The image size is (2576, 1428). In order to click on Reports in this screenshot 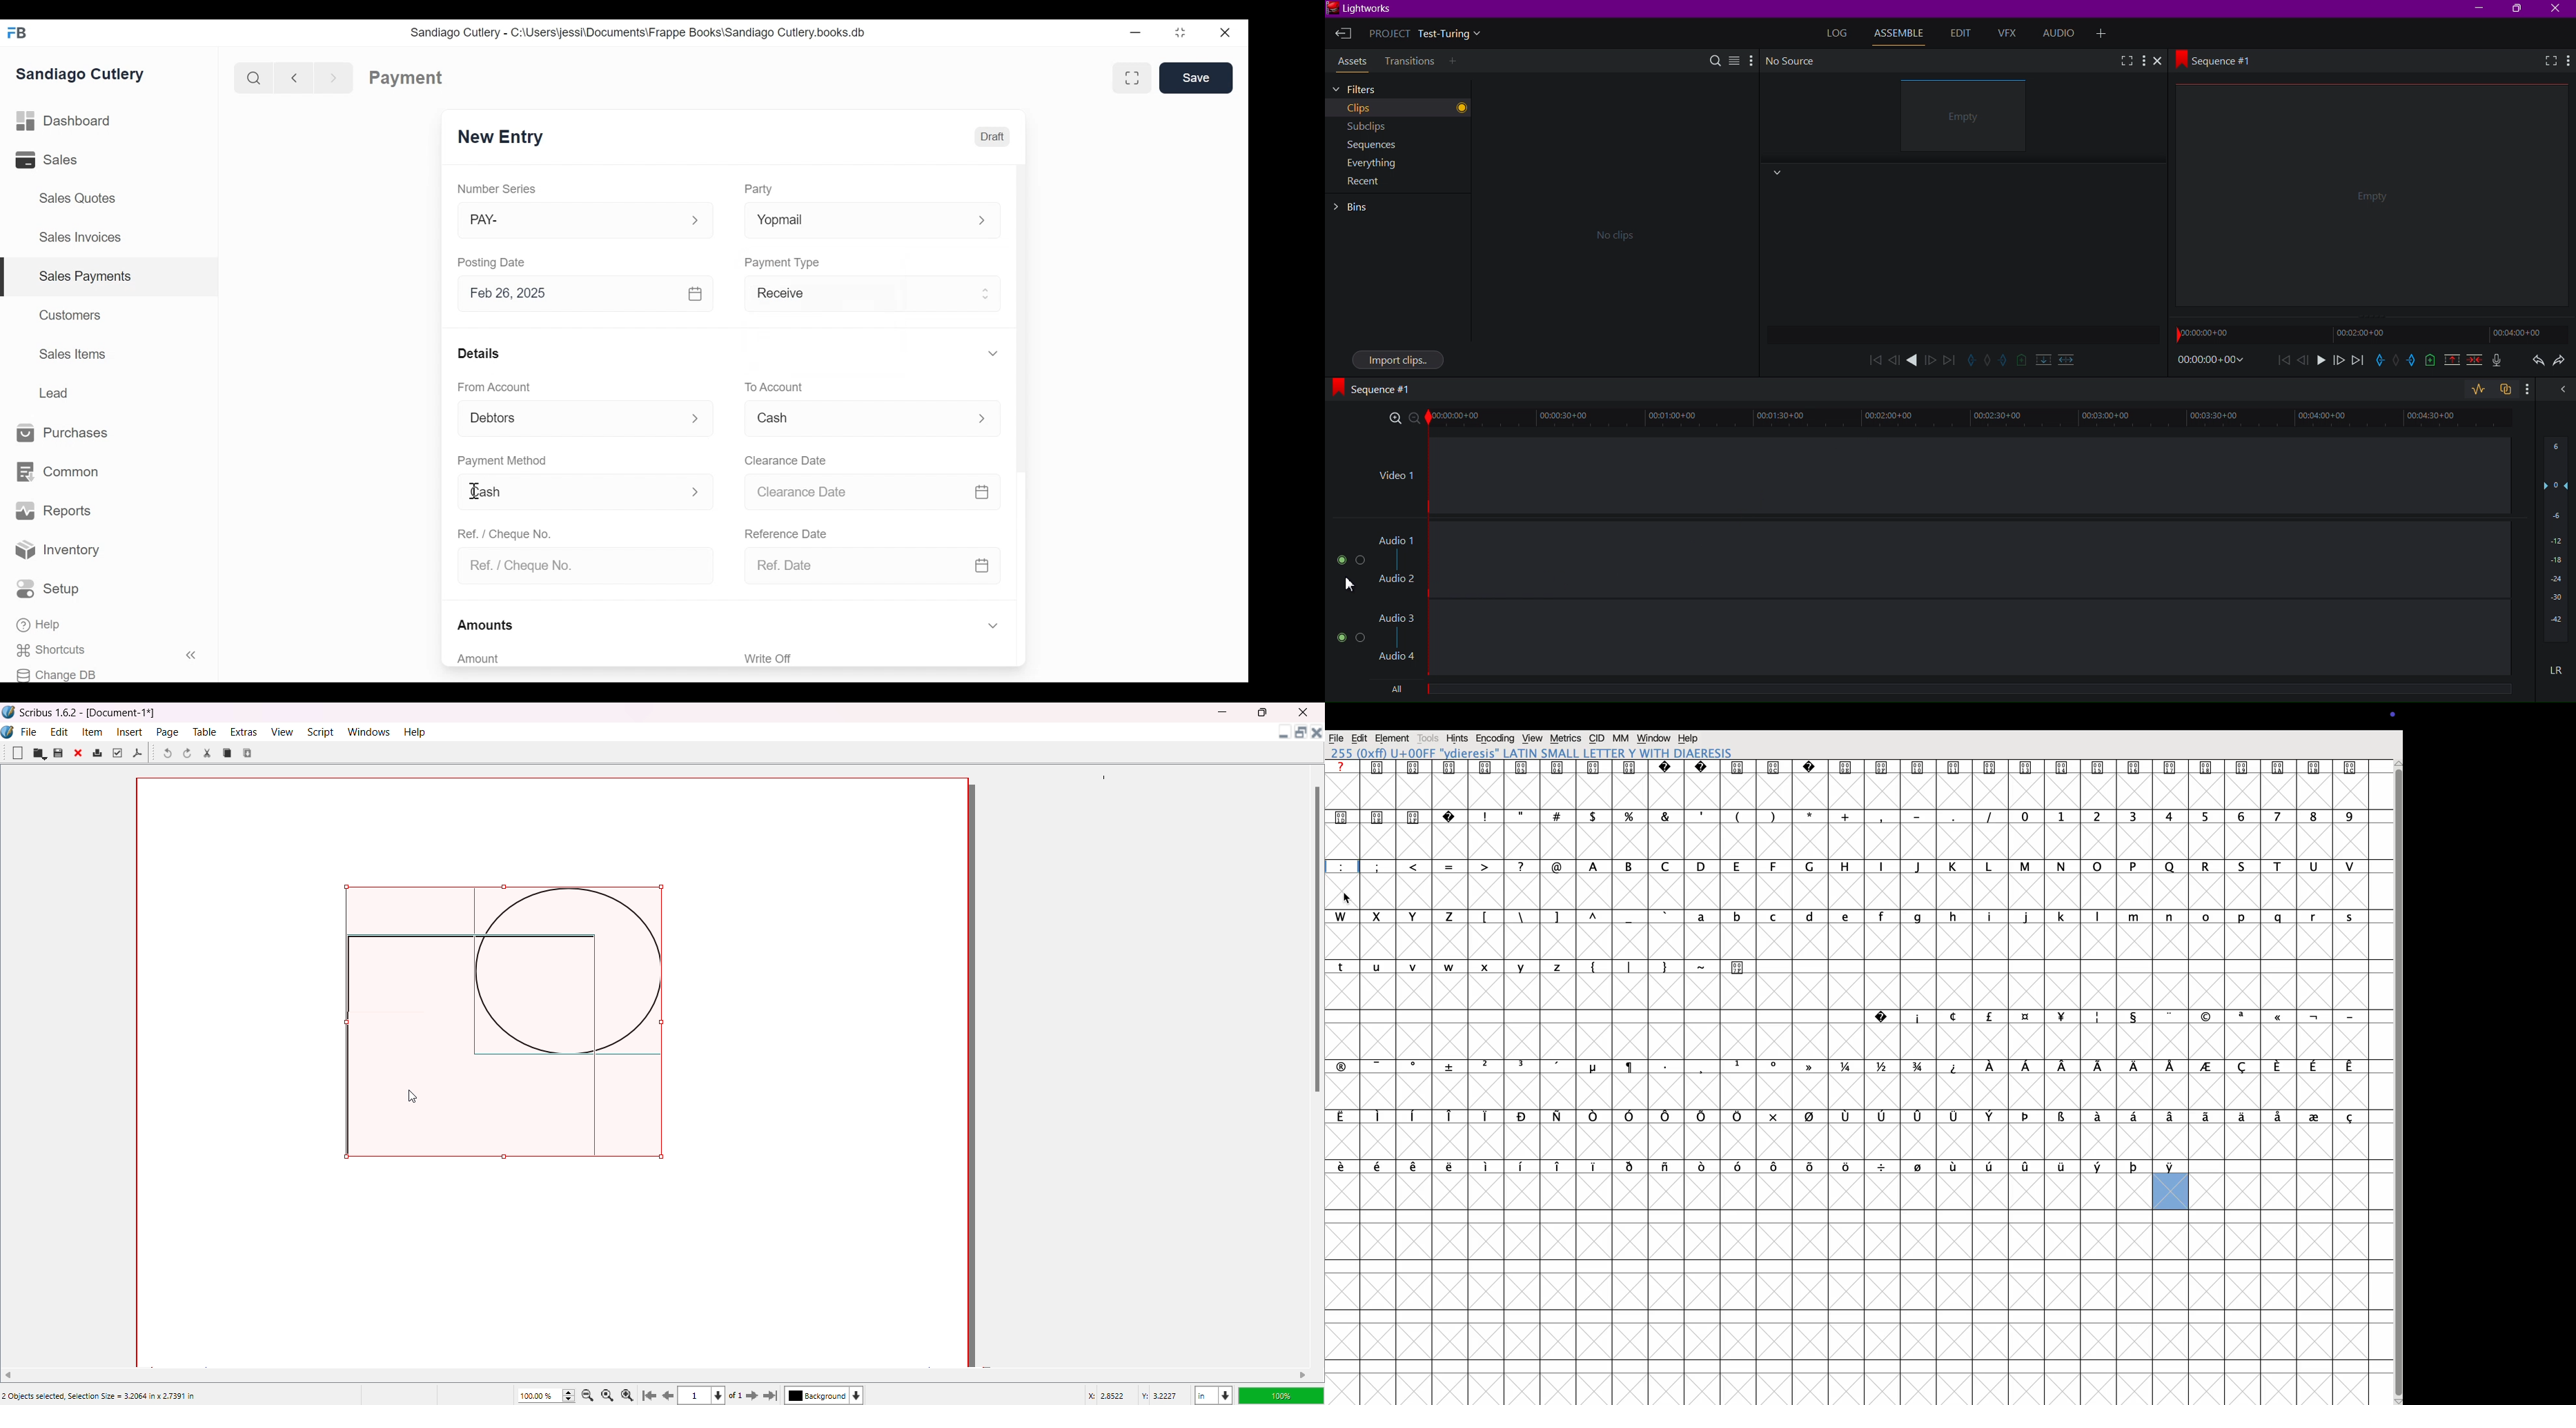, I will do `click(53, 511)`.